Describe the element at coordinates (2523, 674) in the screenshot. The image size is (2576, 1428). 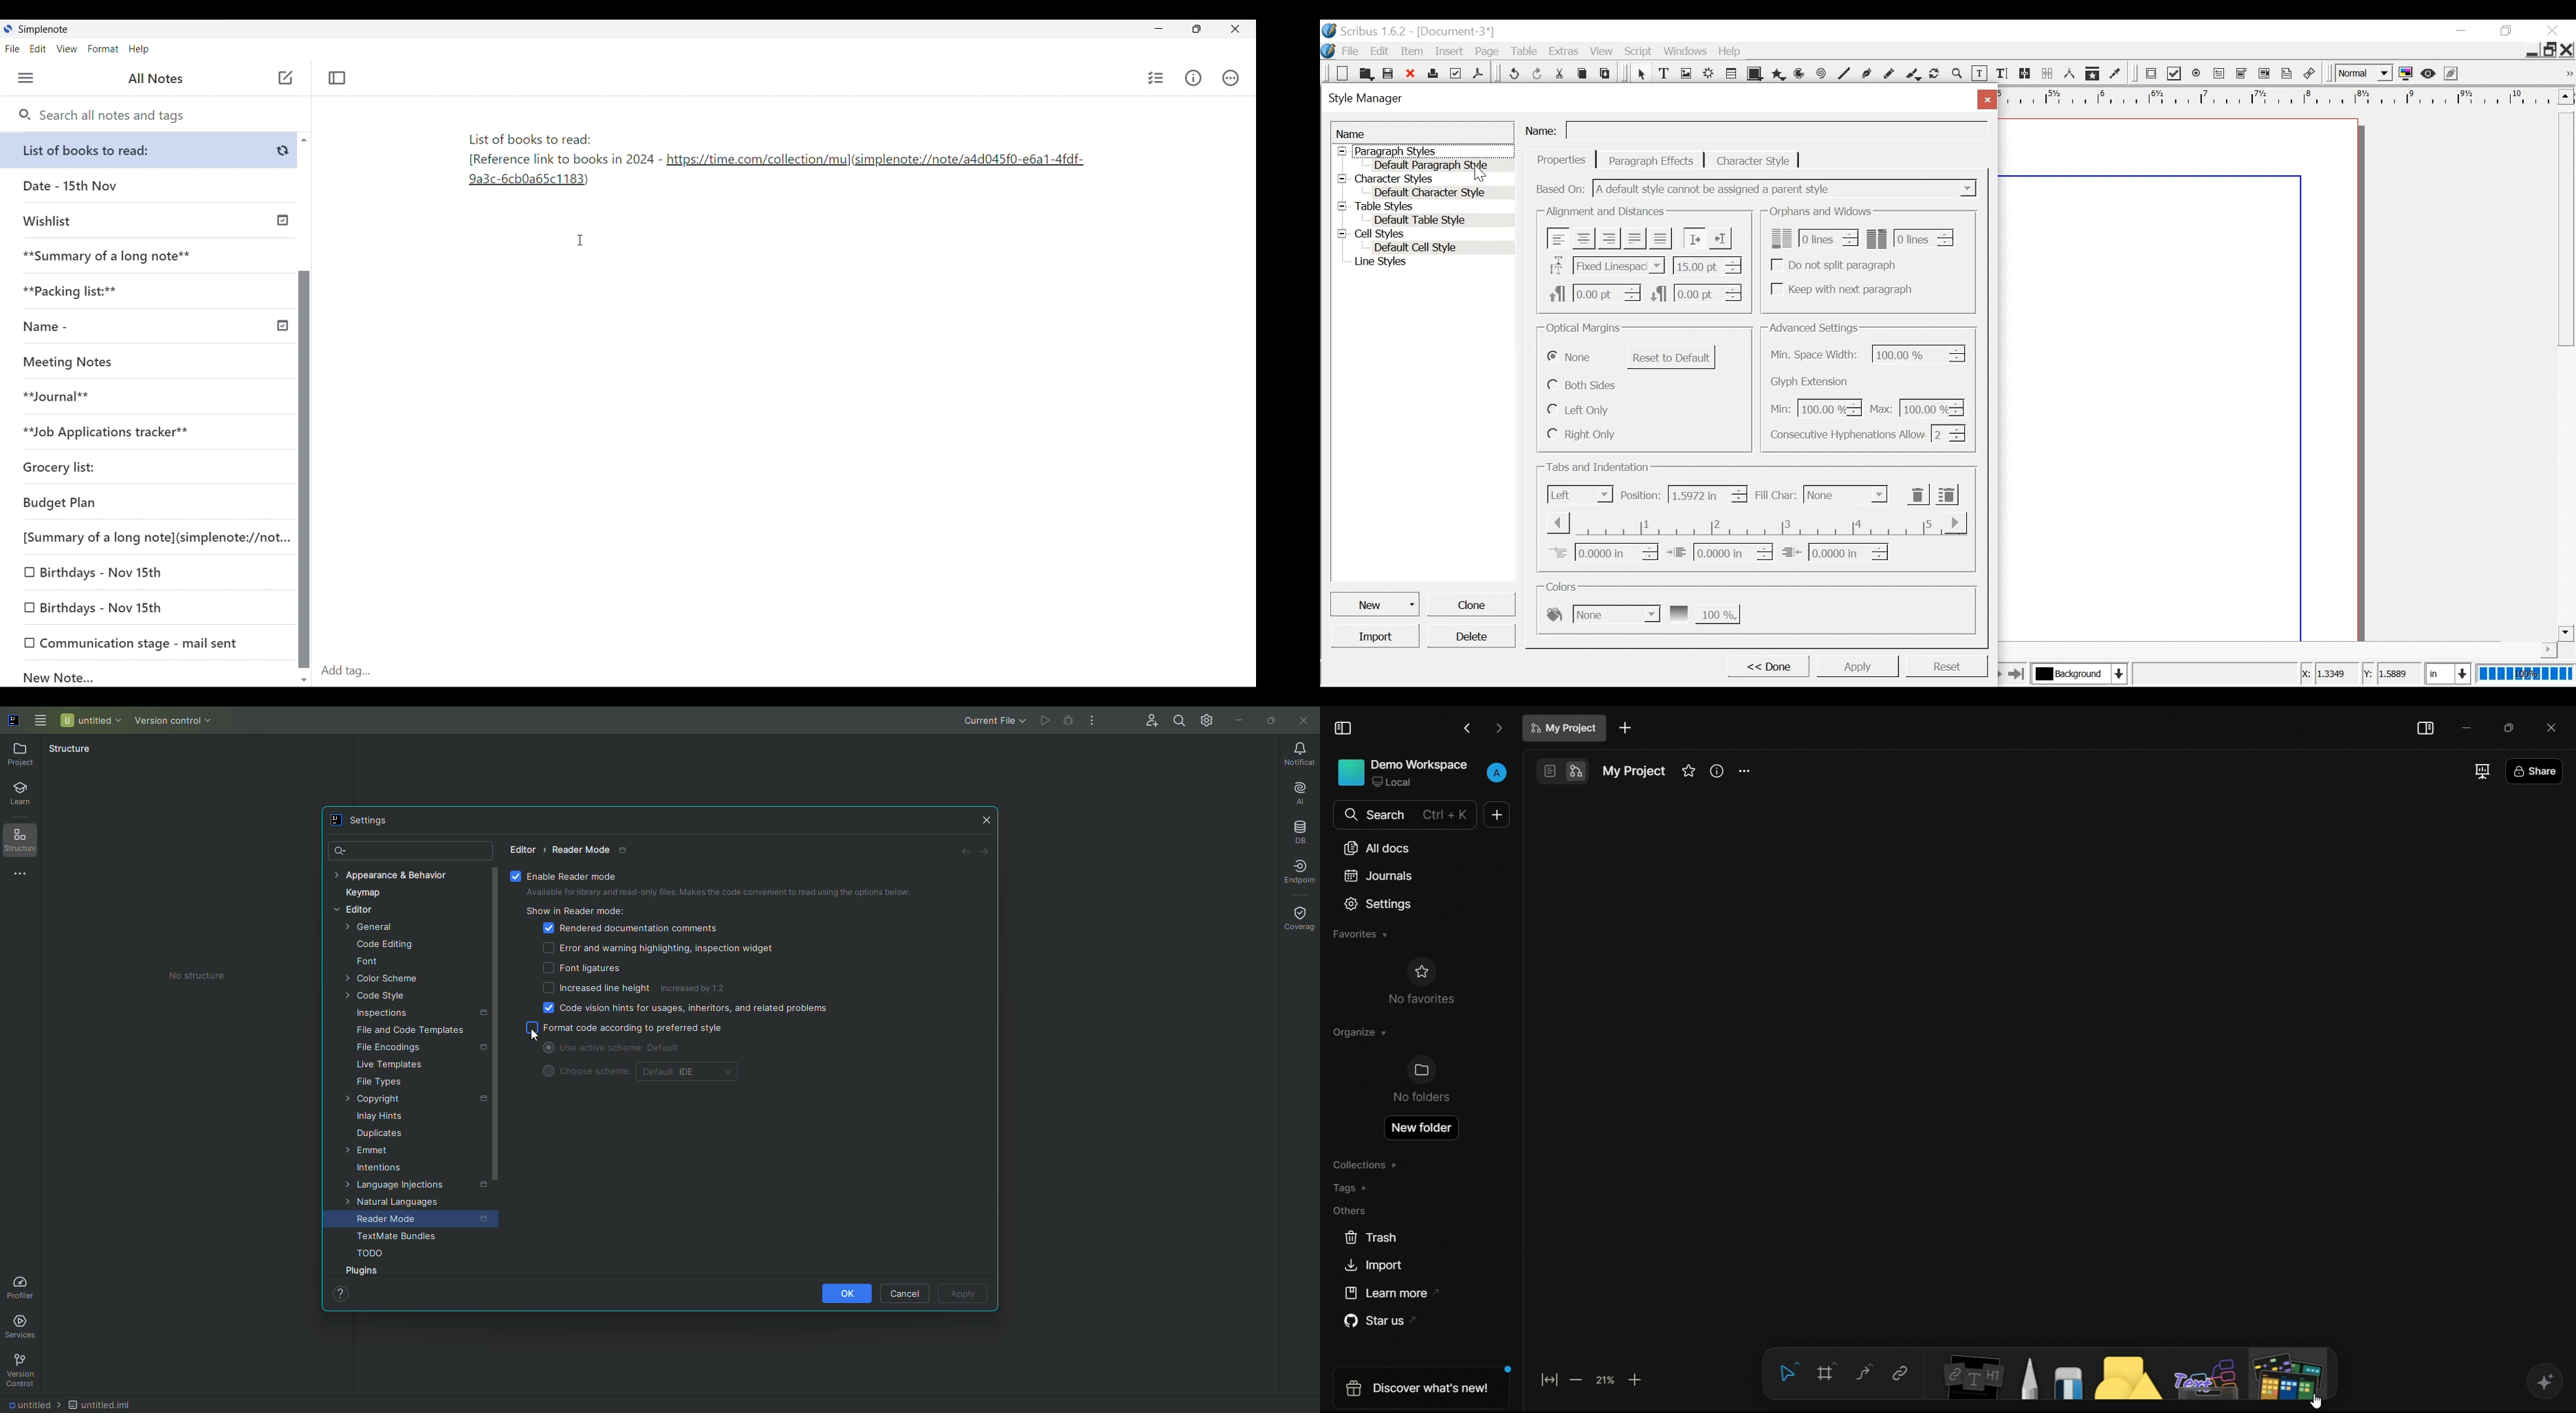
I see `100%` at that location.